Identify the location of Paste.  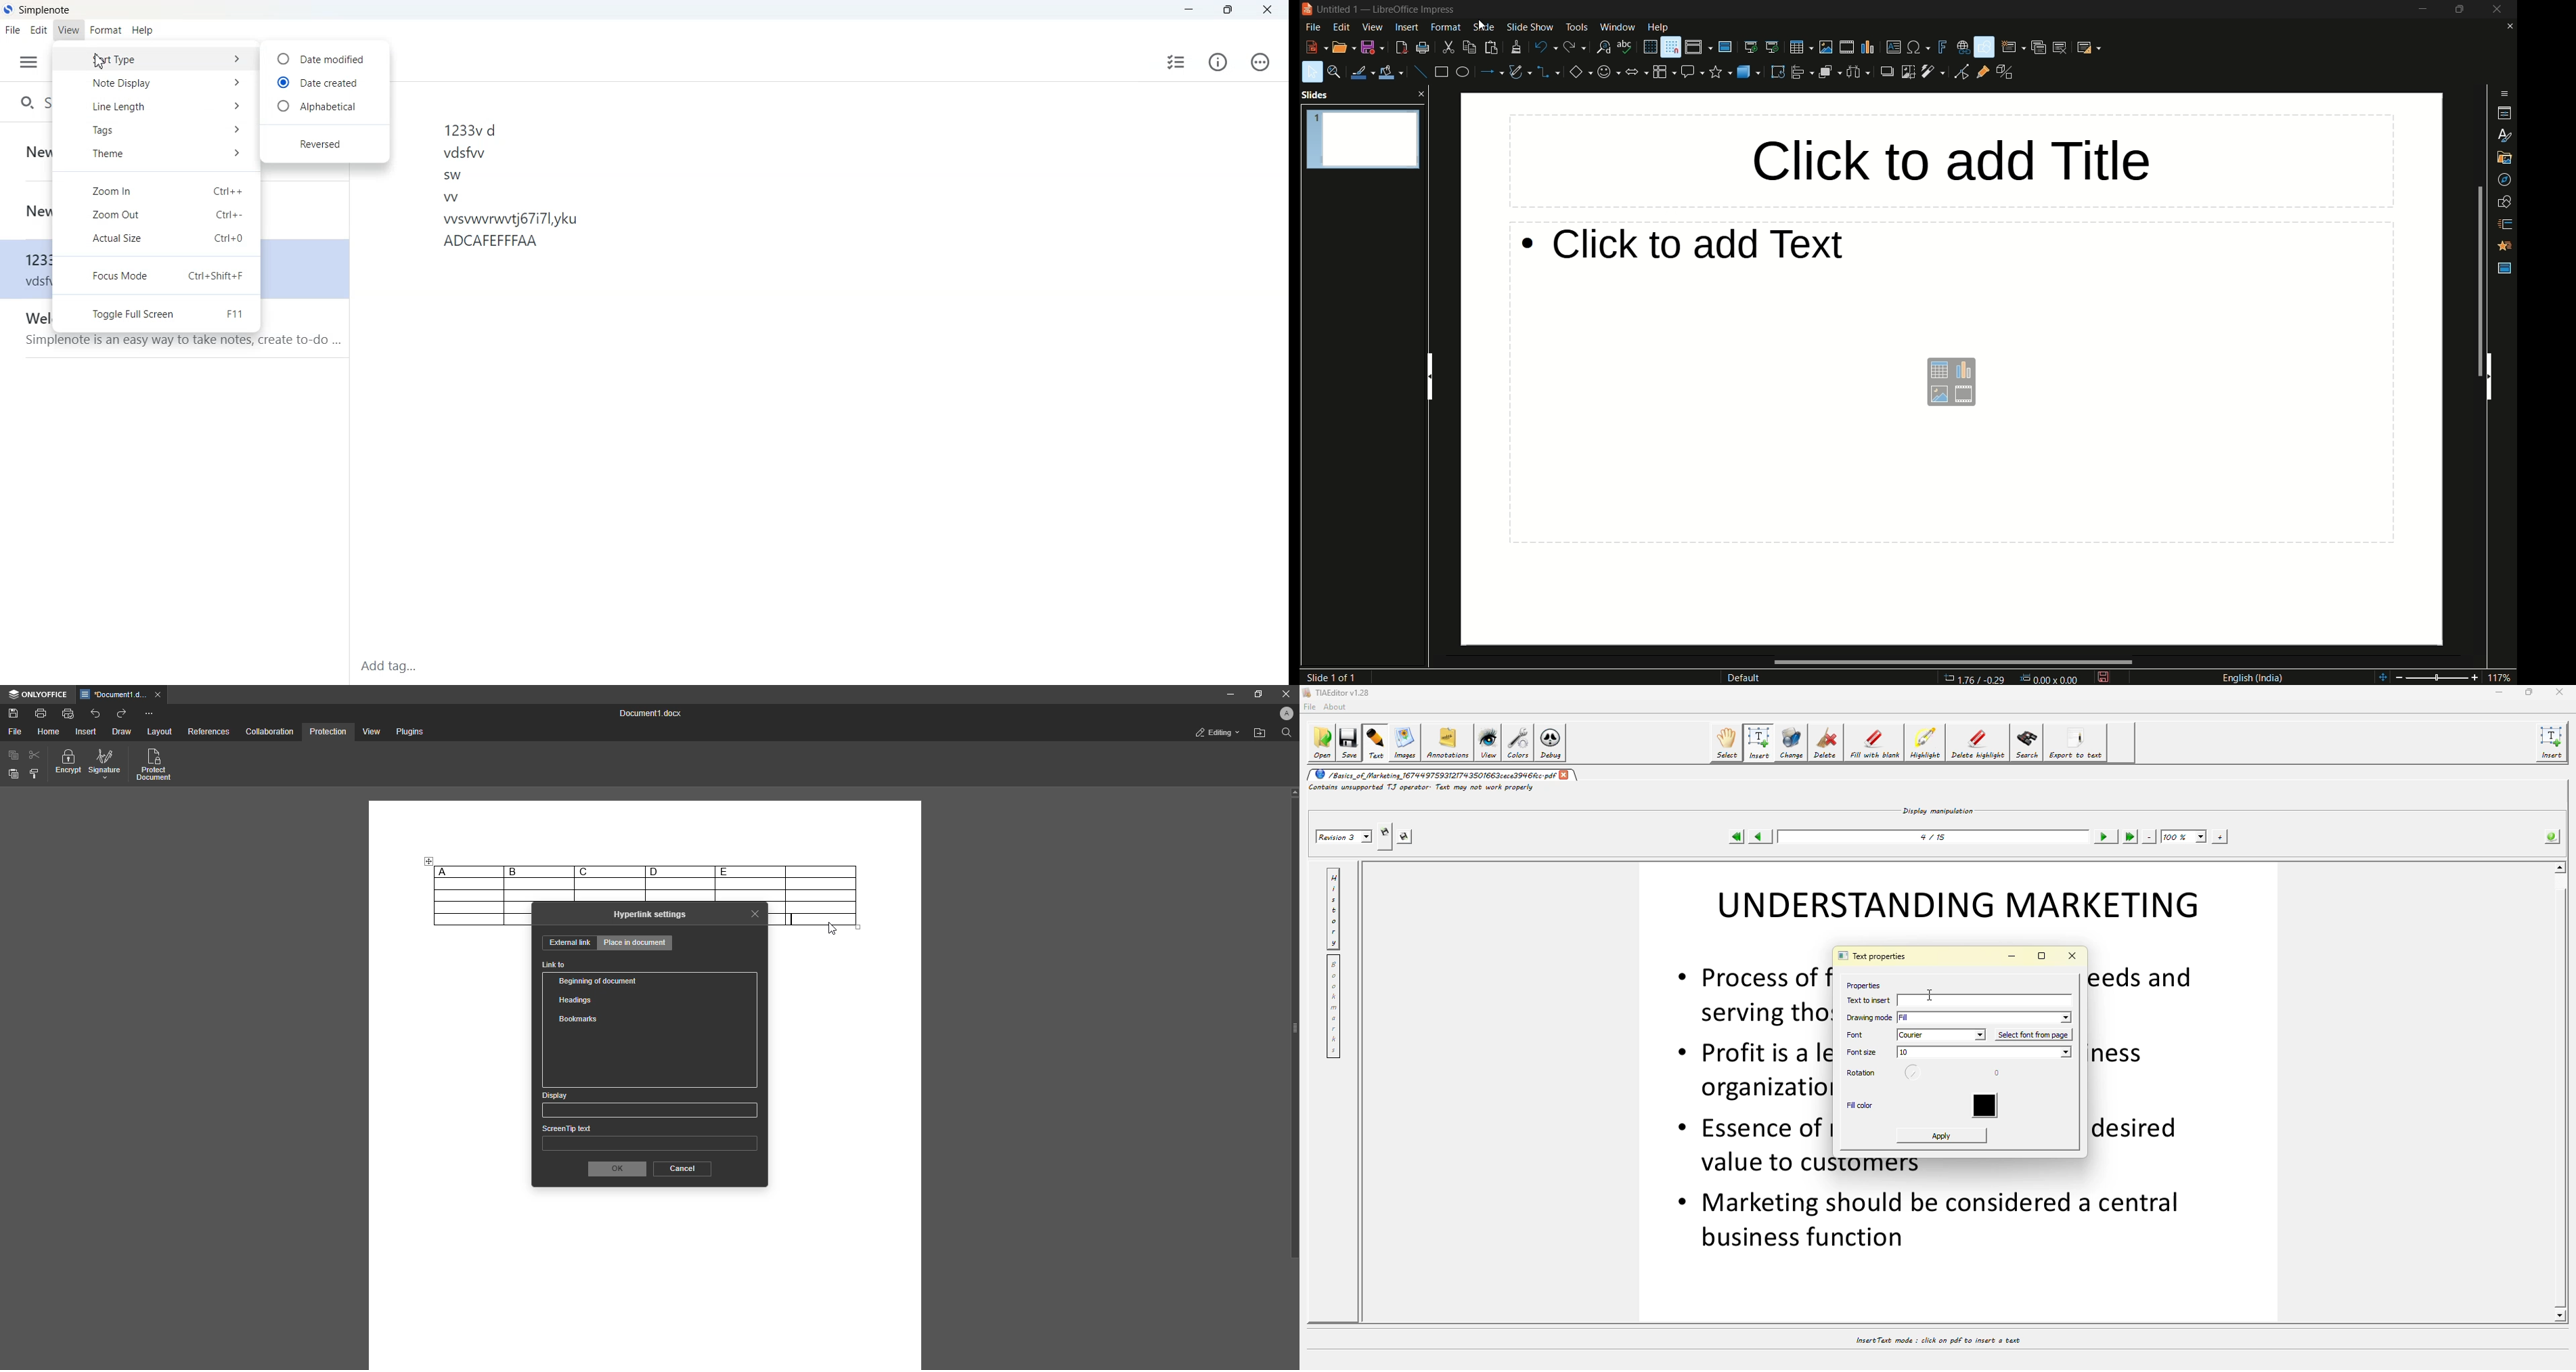
(14, 774).